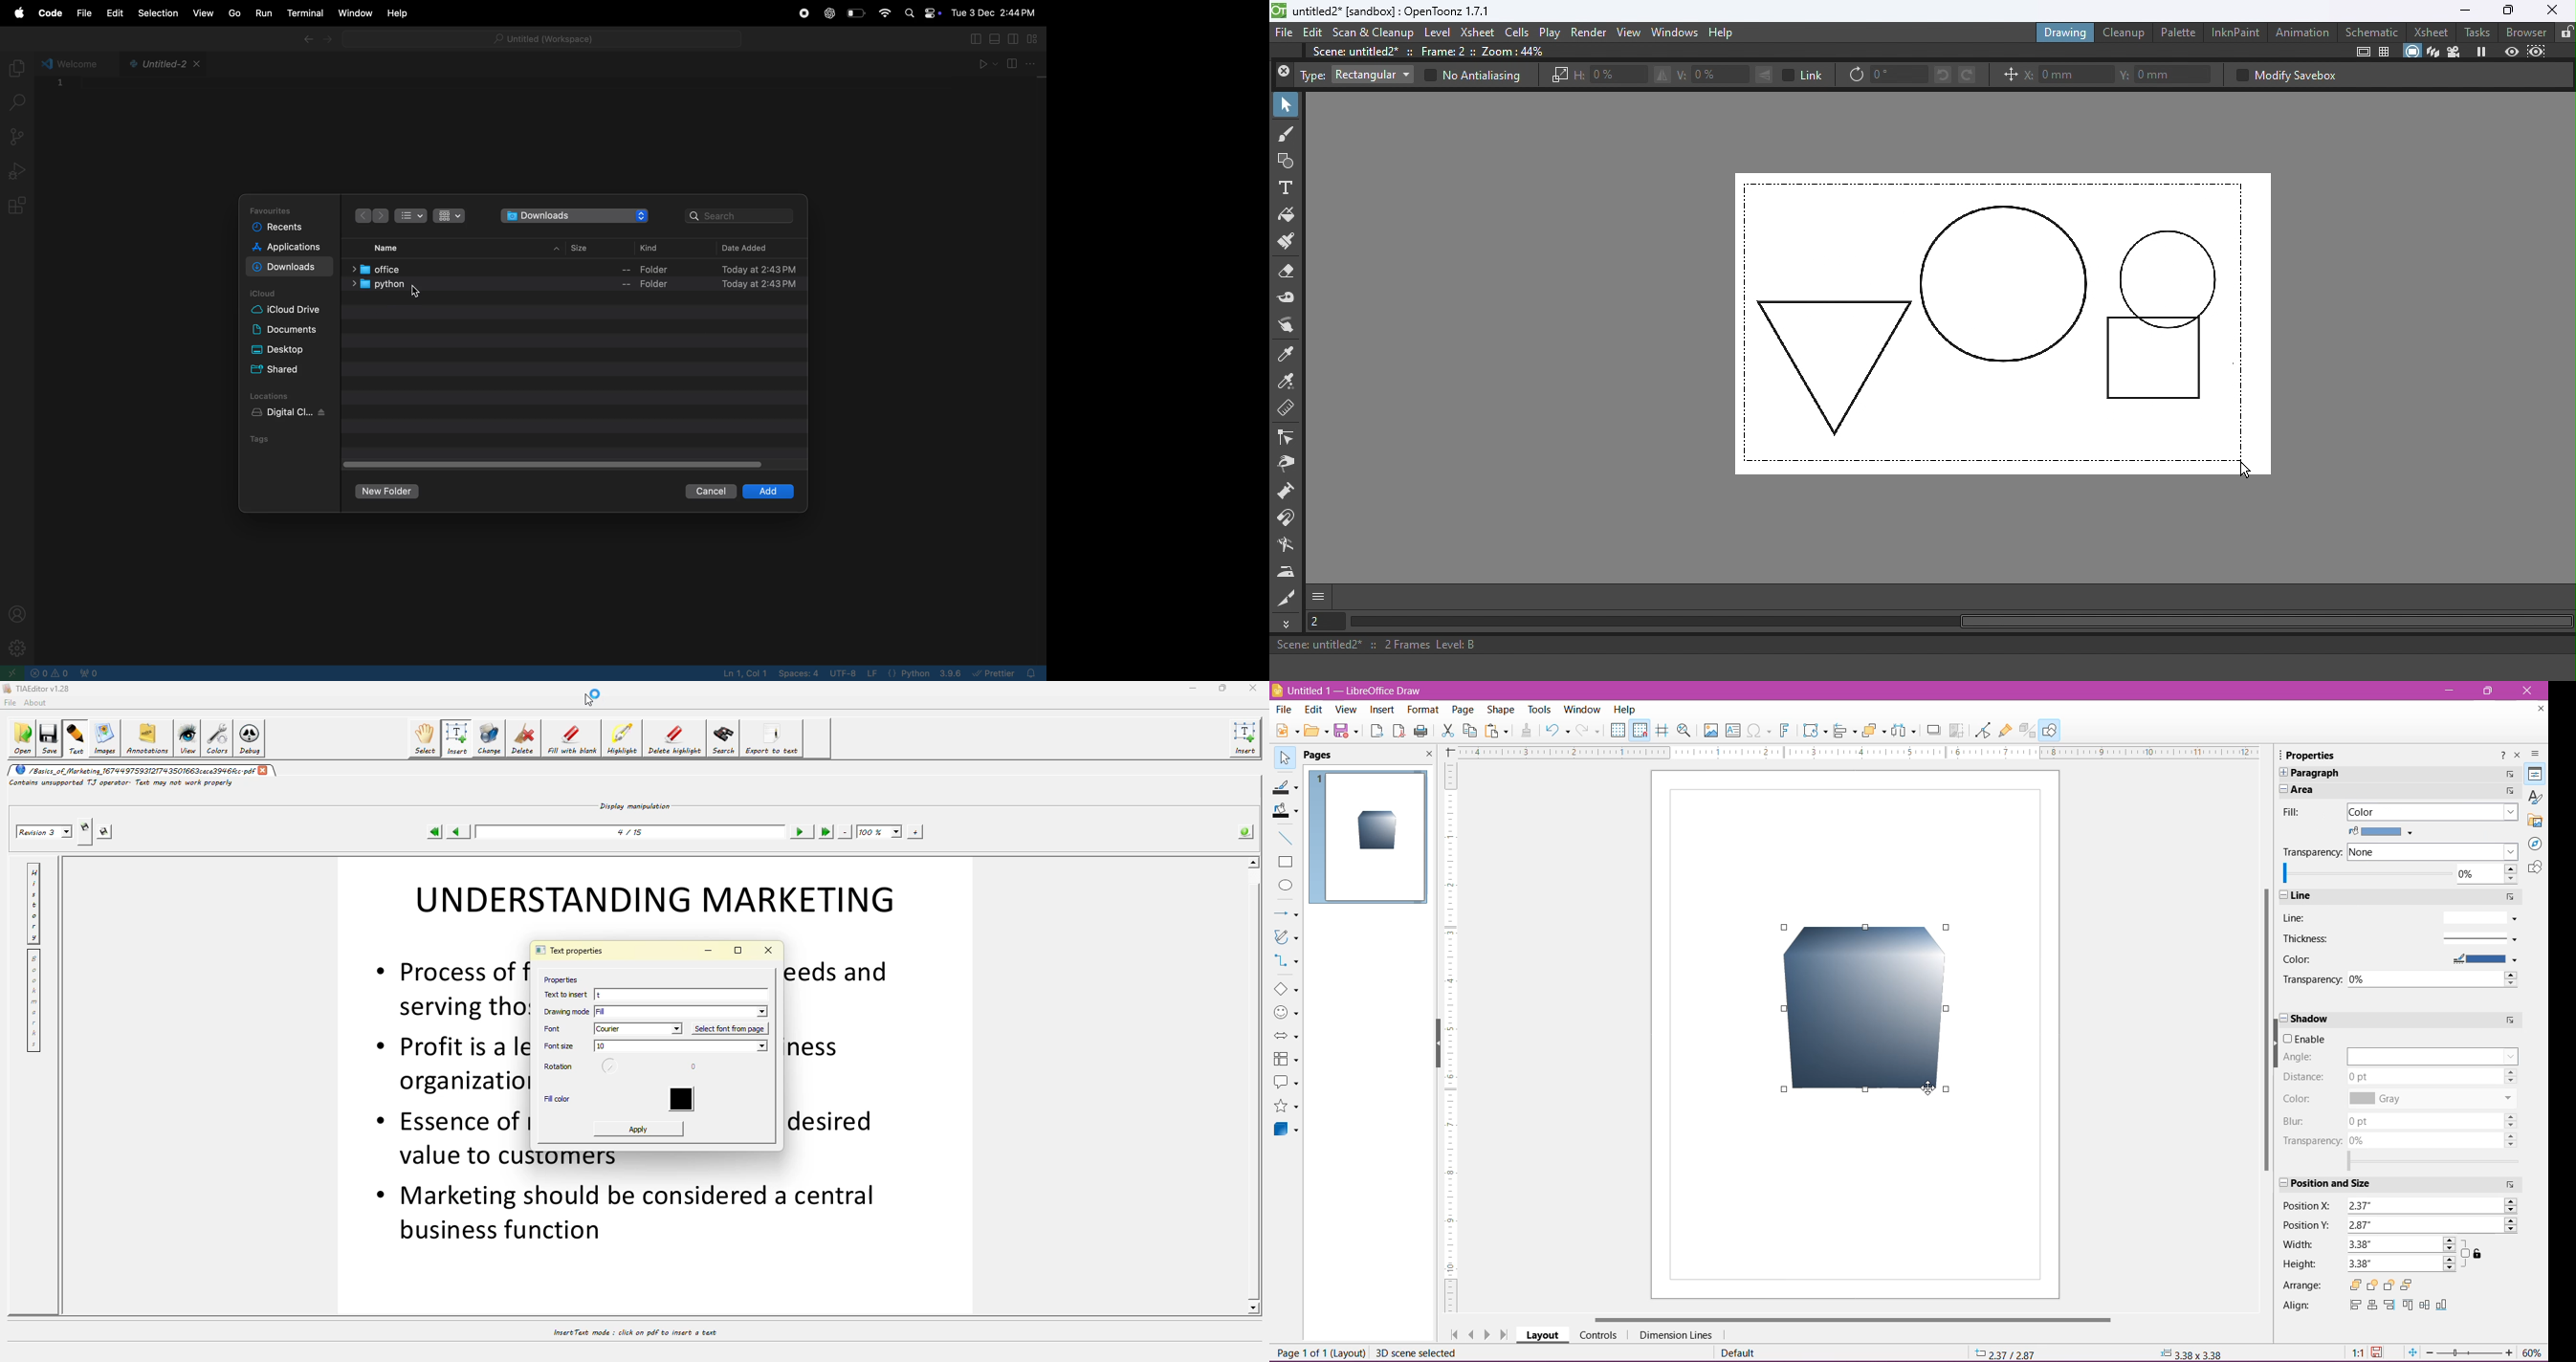  I want to click on , so click(2190, 1352).